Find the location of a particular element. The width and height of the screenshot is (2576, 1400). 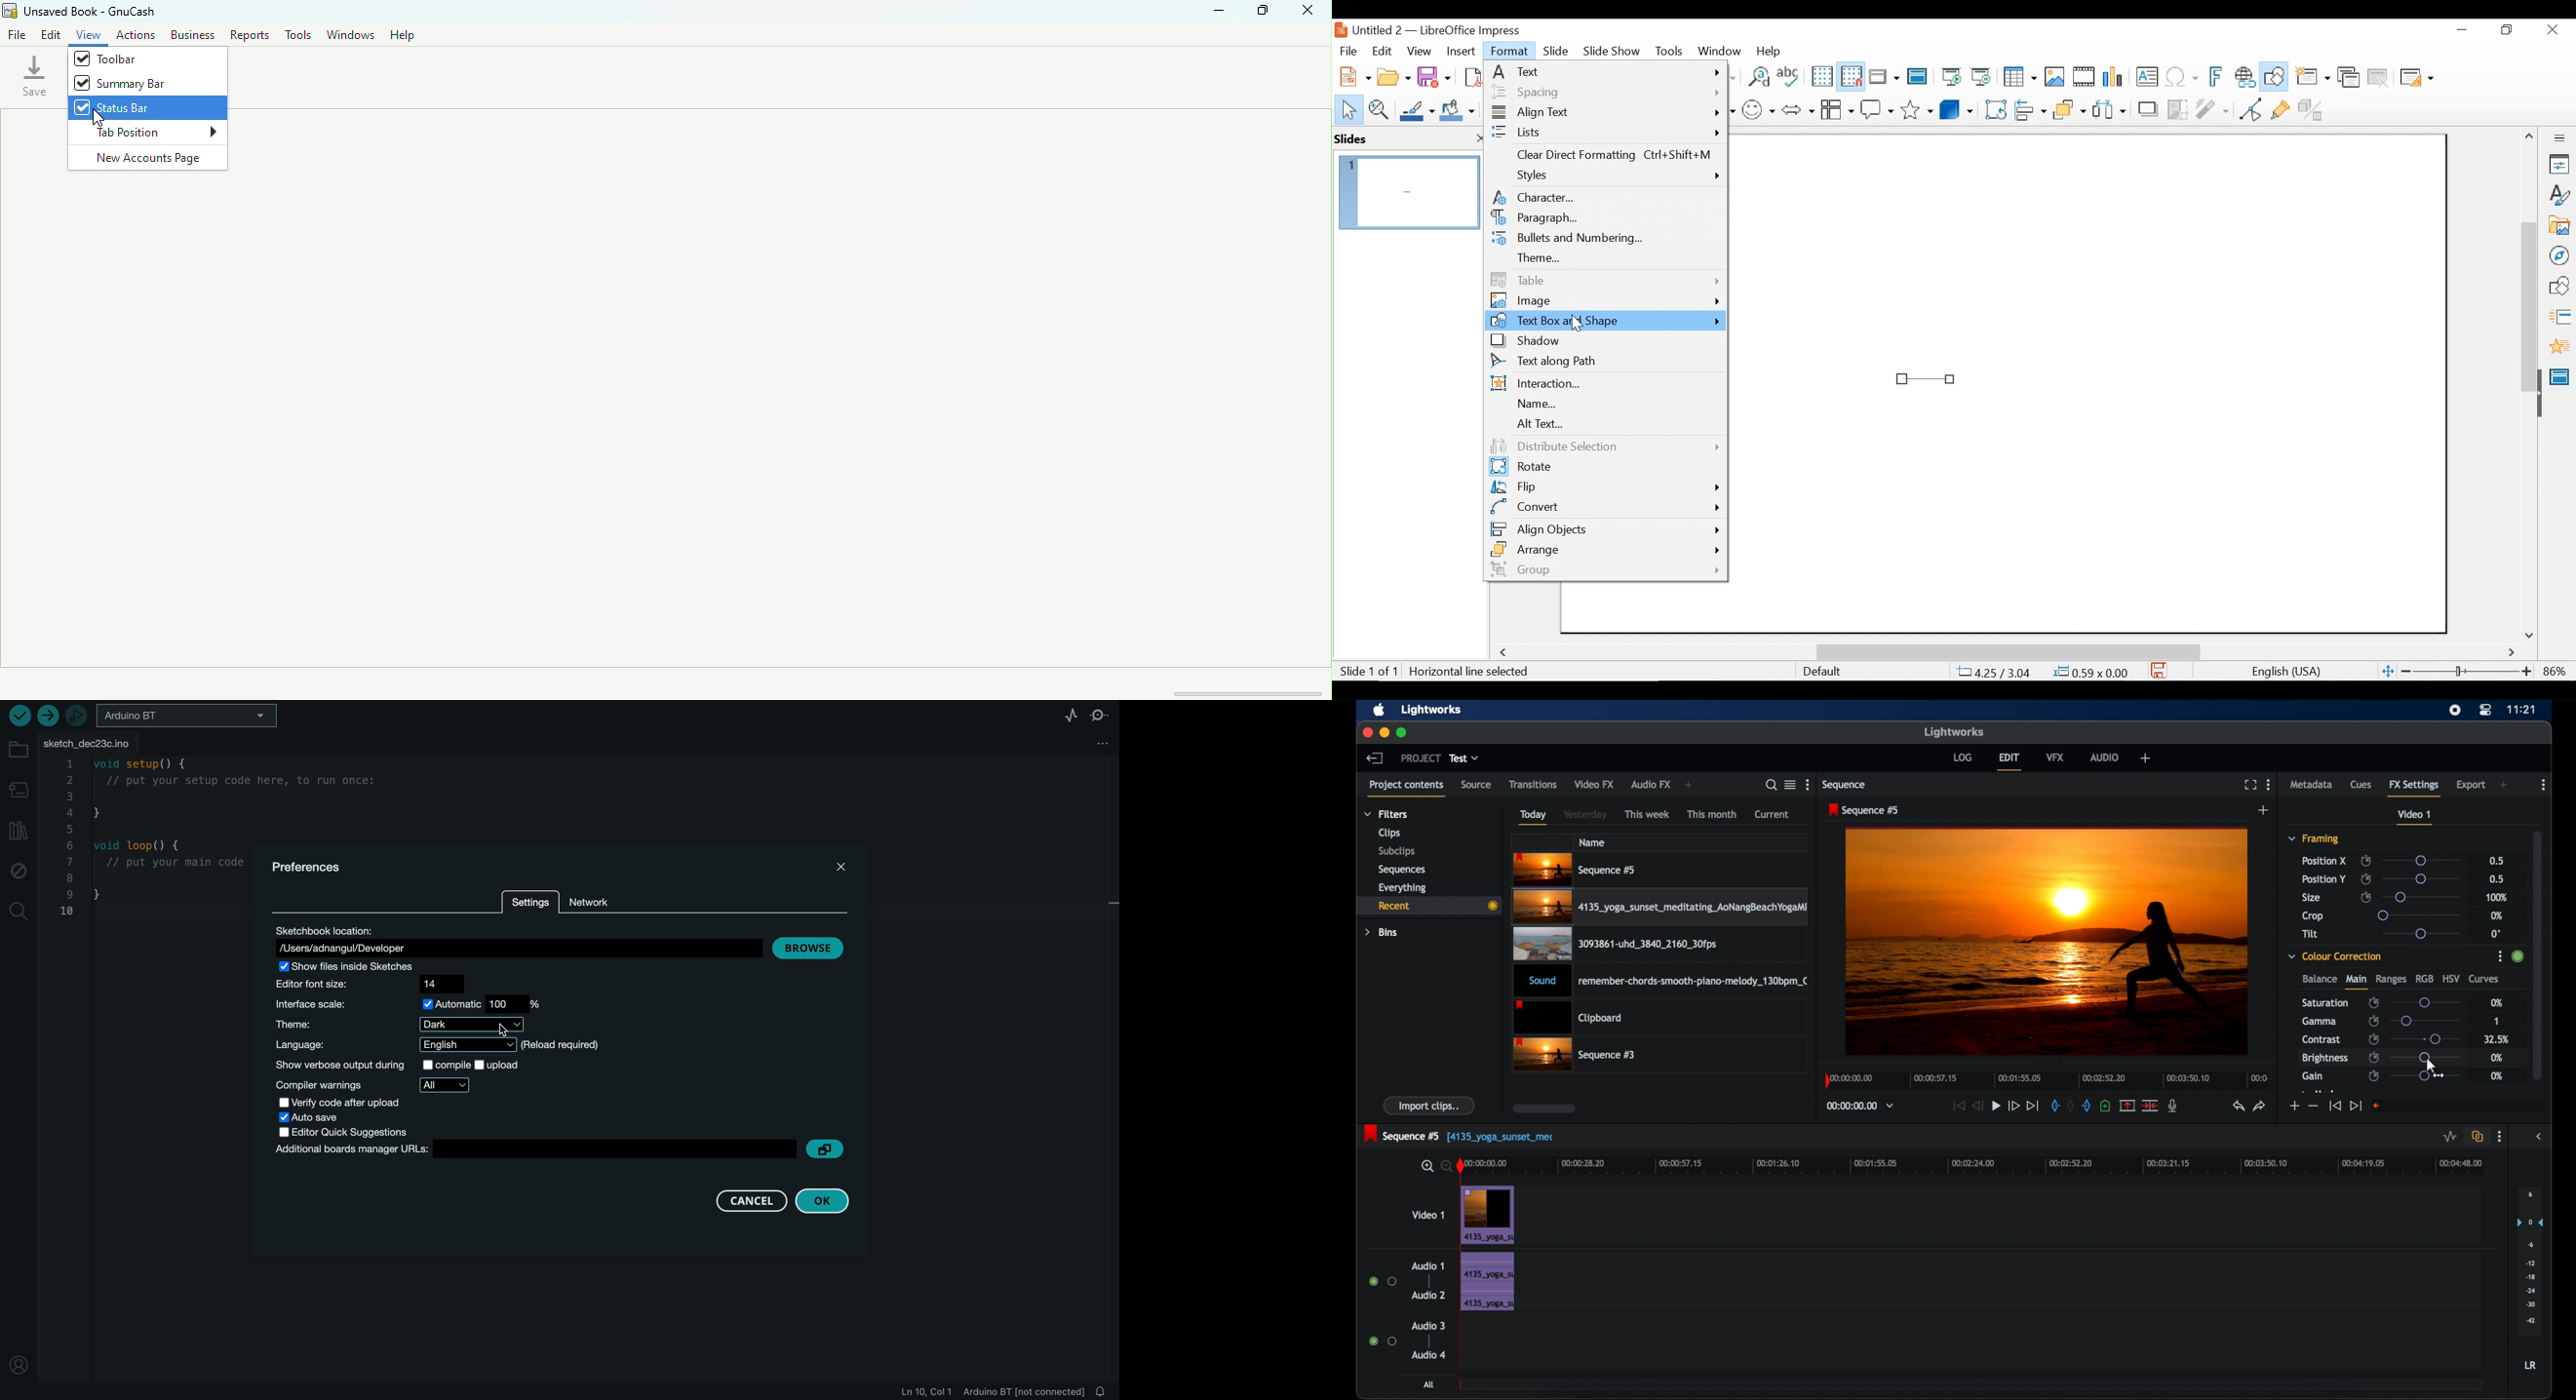

LibreOffice Desktop Icon is located at coordinates (1340, 30).